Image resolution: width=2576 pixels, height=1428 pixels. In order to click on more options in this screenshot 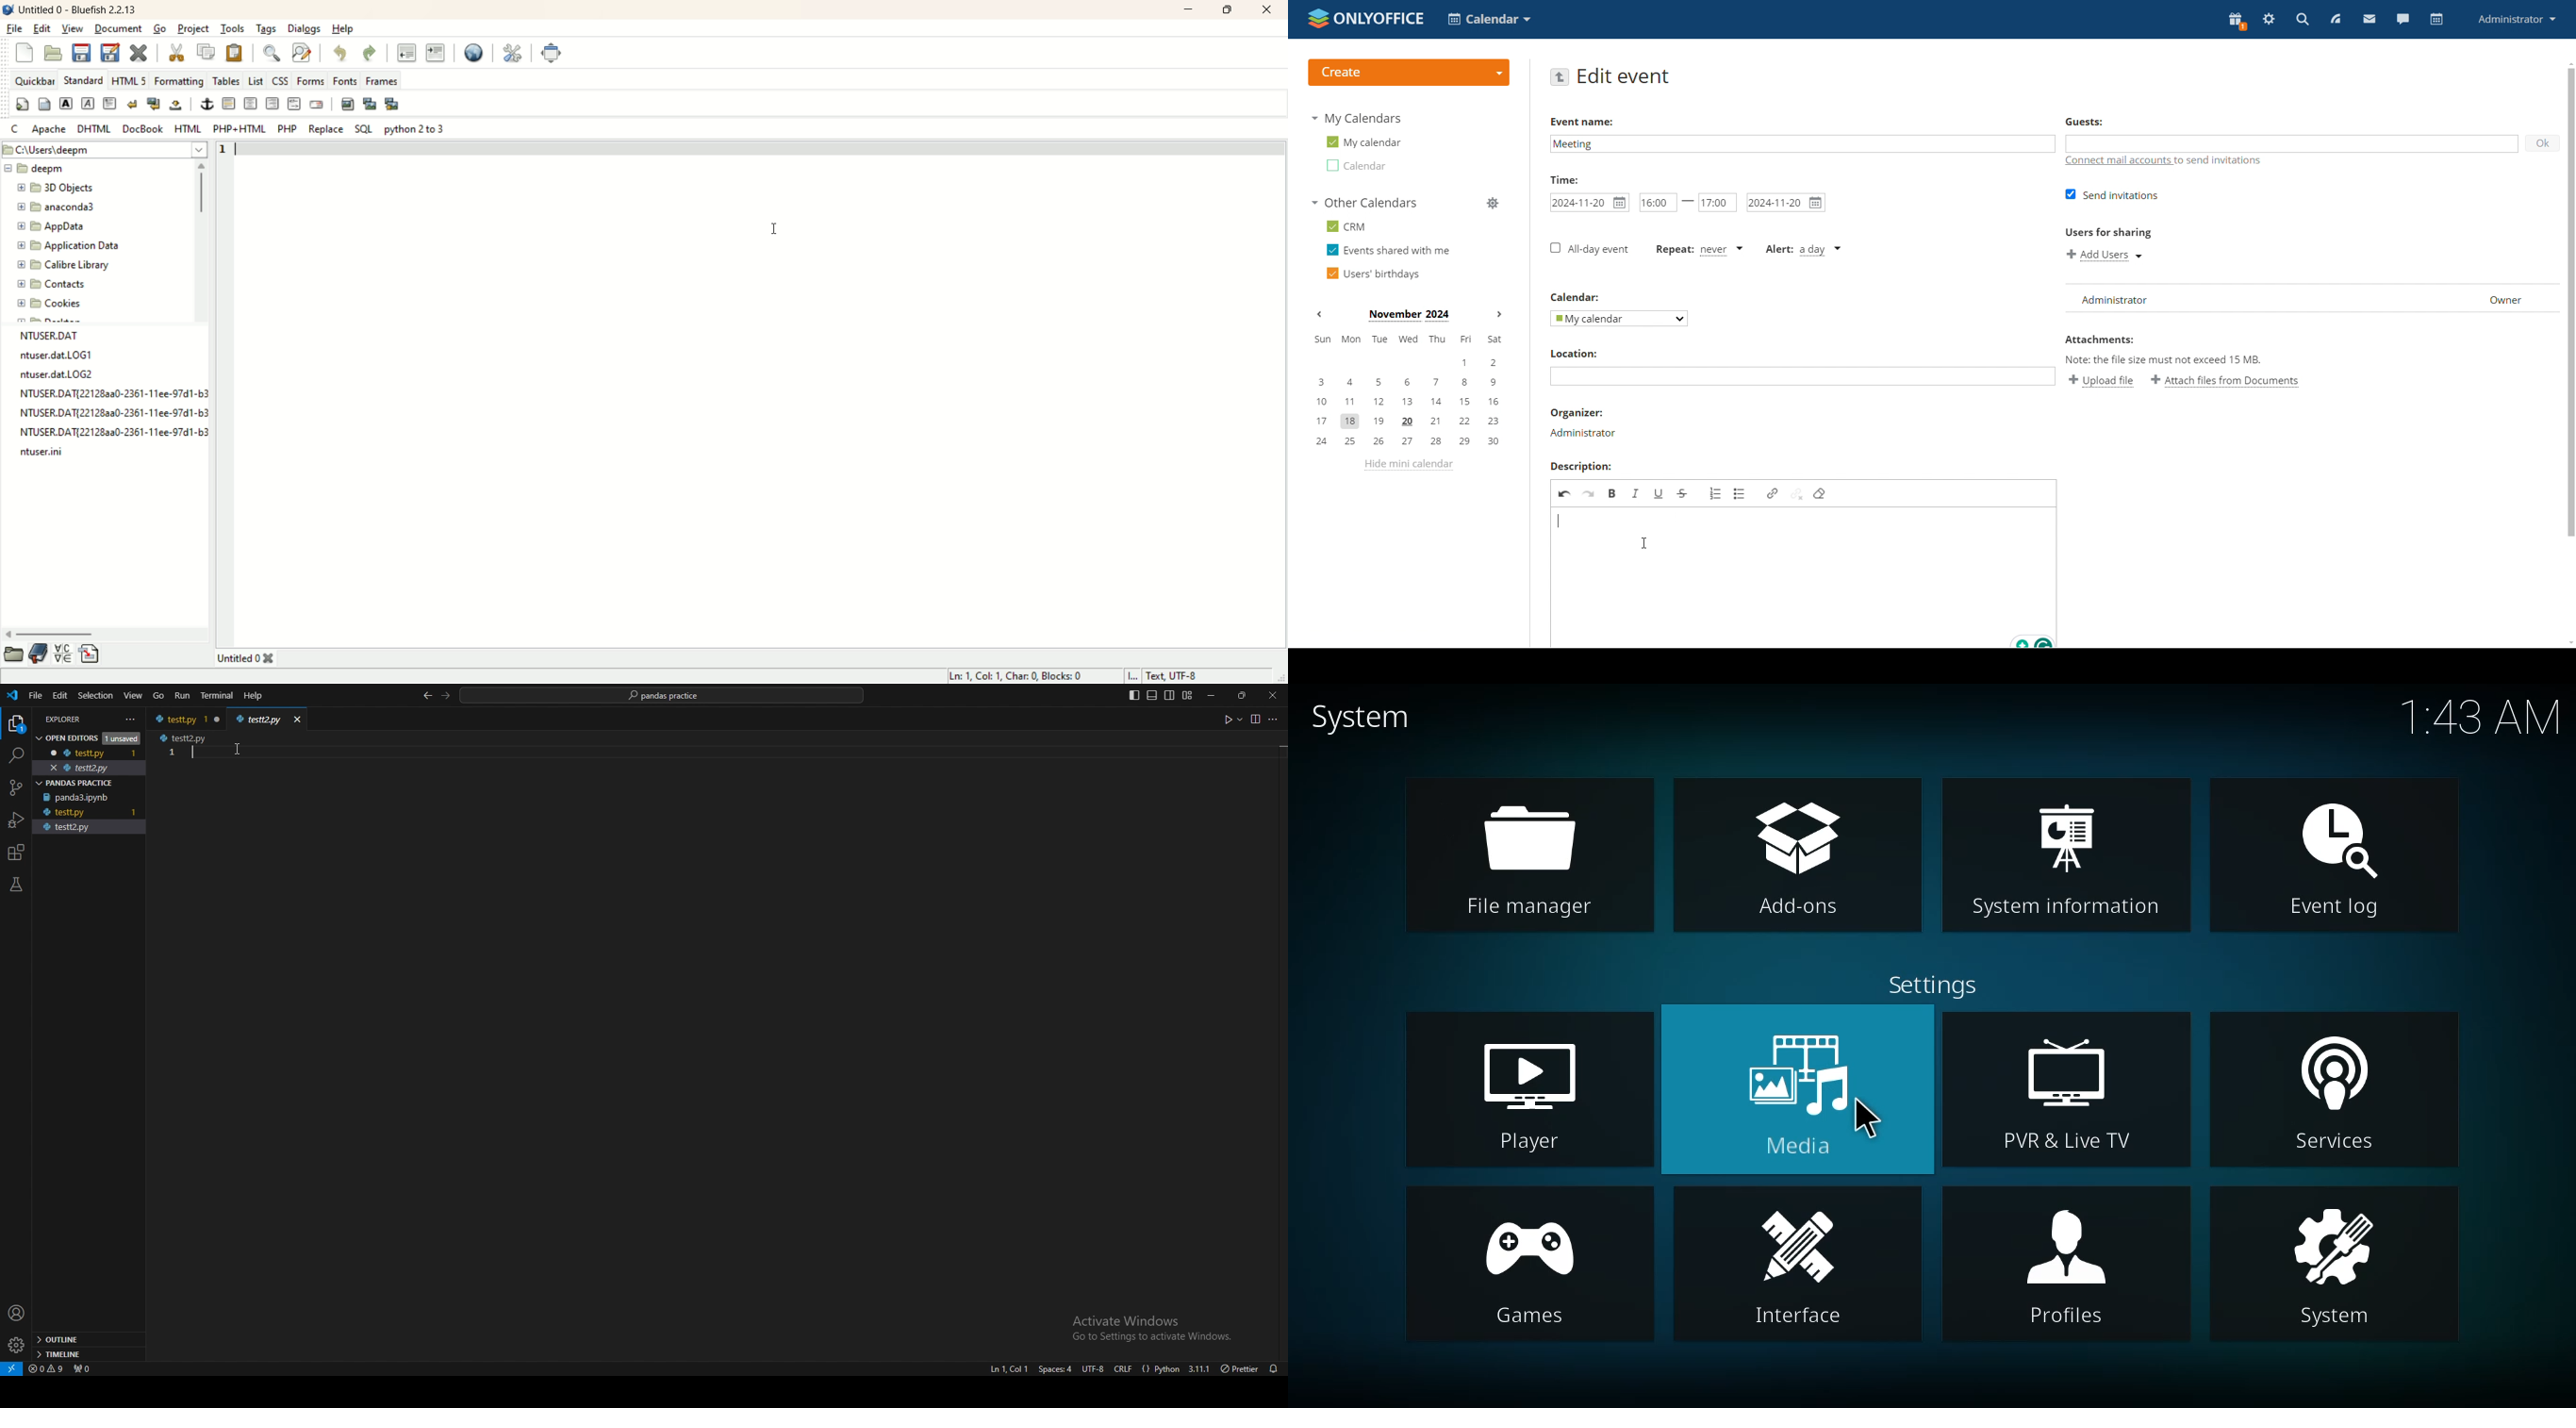, I will do `click(1275, 721)`.